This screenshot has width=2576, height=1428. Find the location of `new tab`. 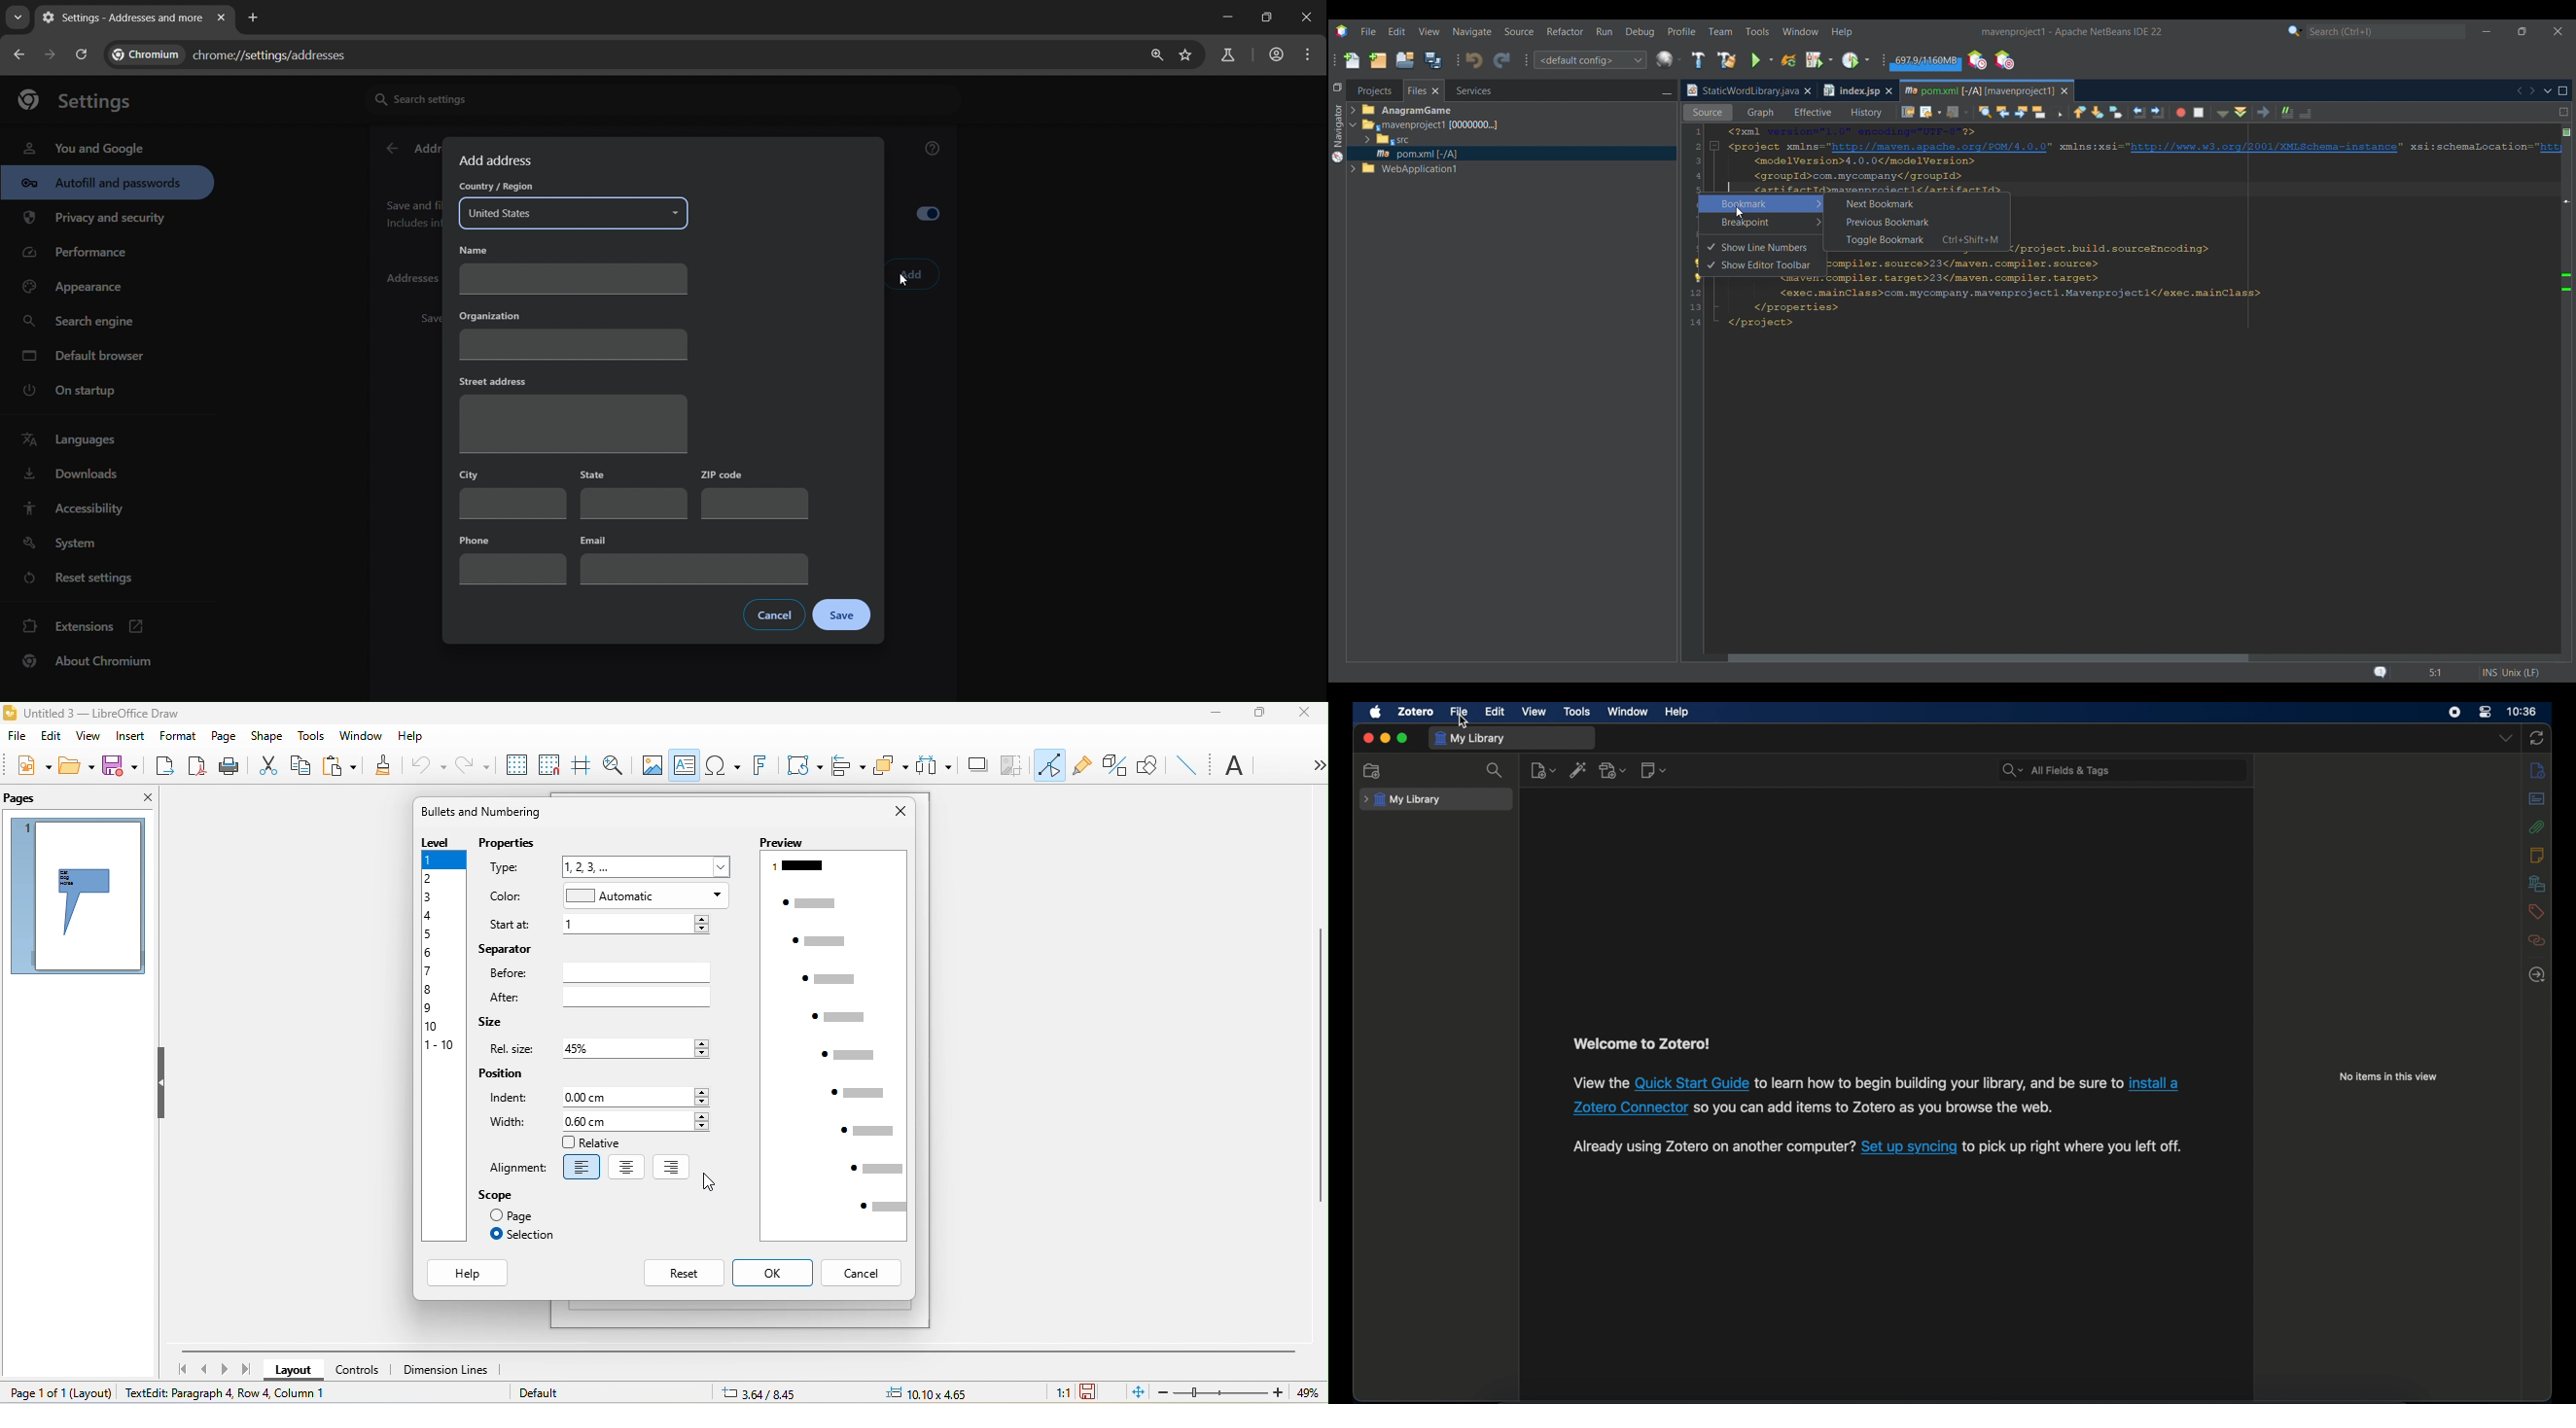

new tab is located at coordinates (254, 16).